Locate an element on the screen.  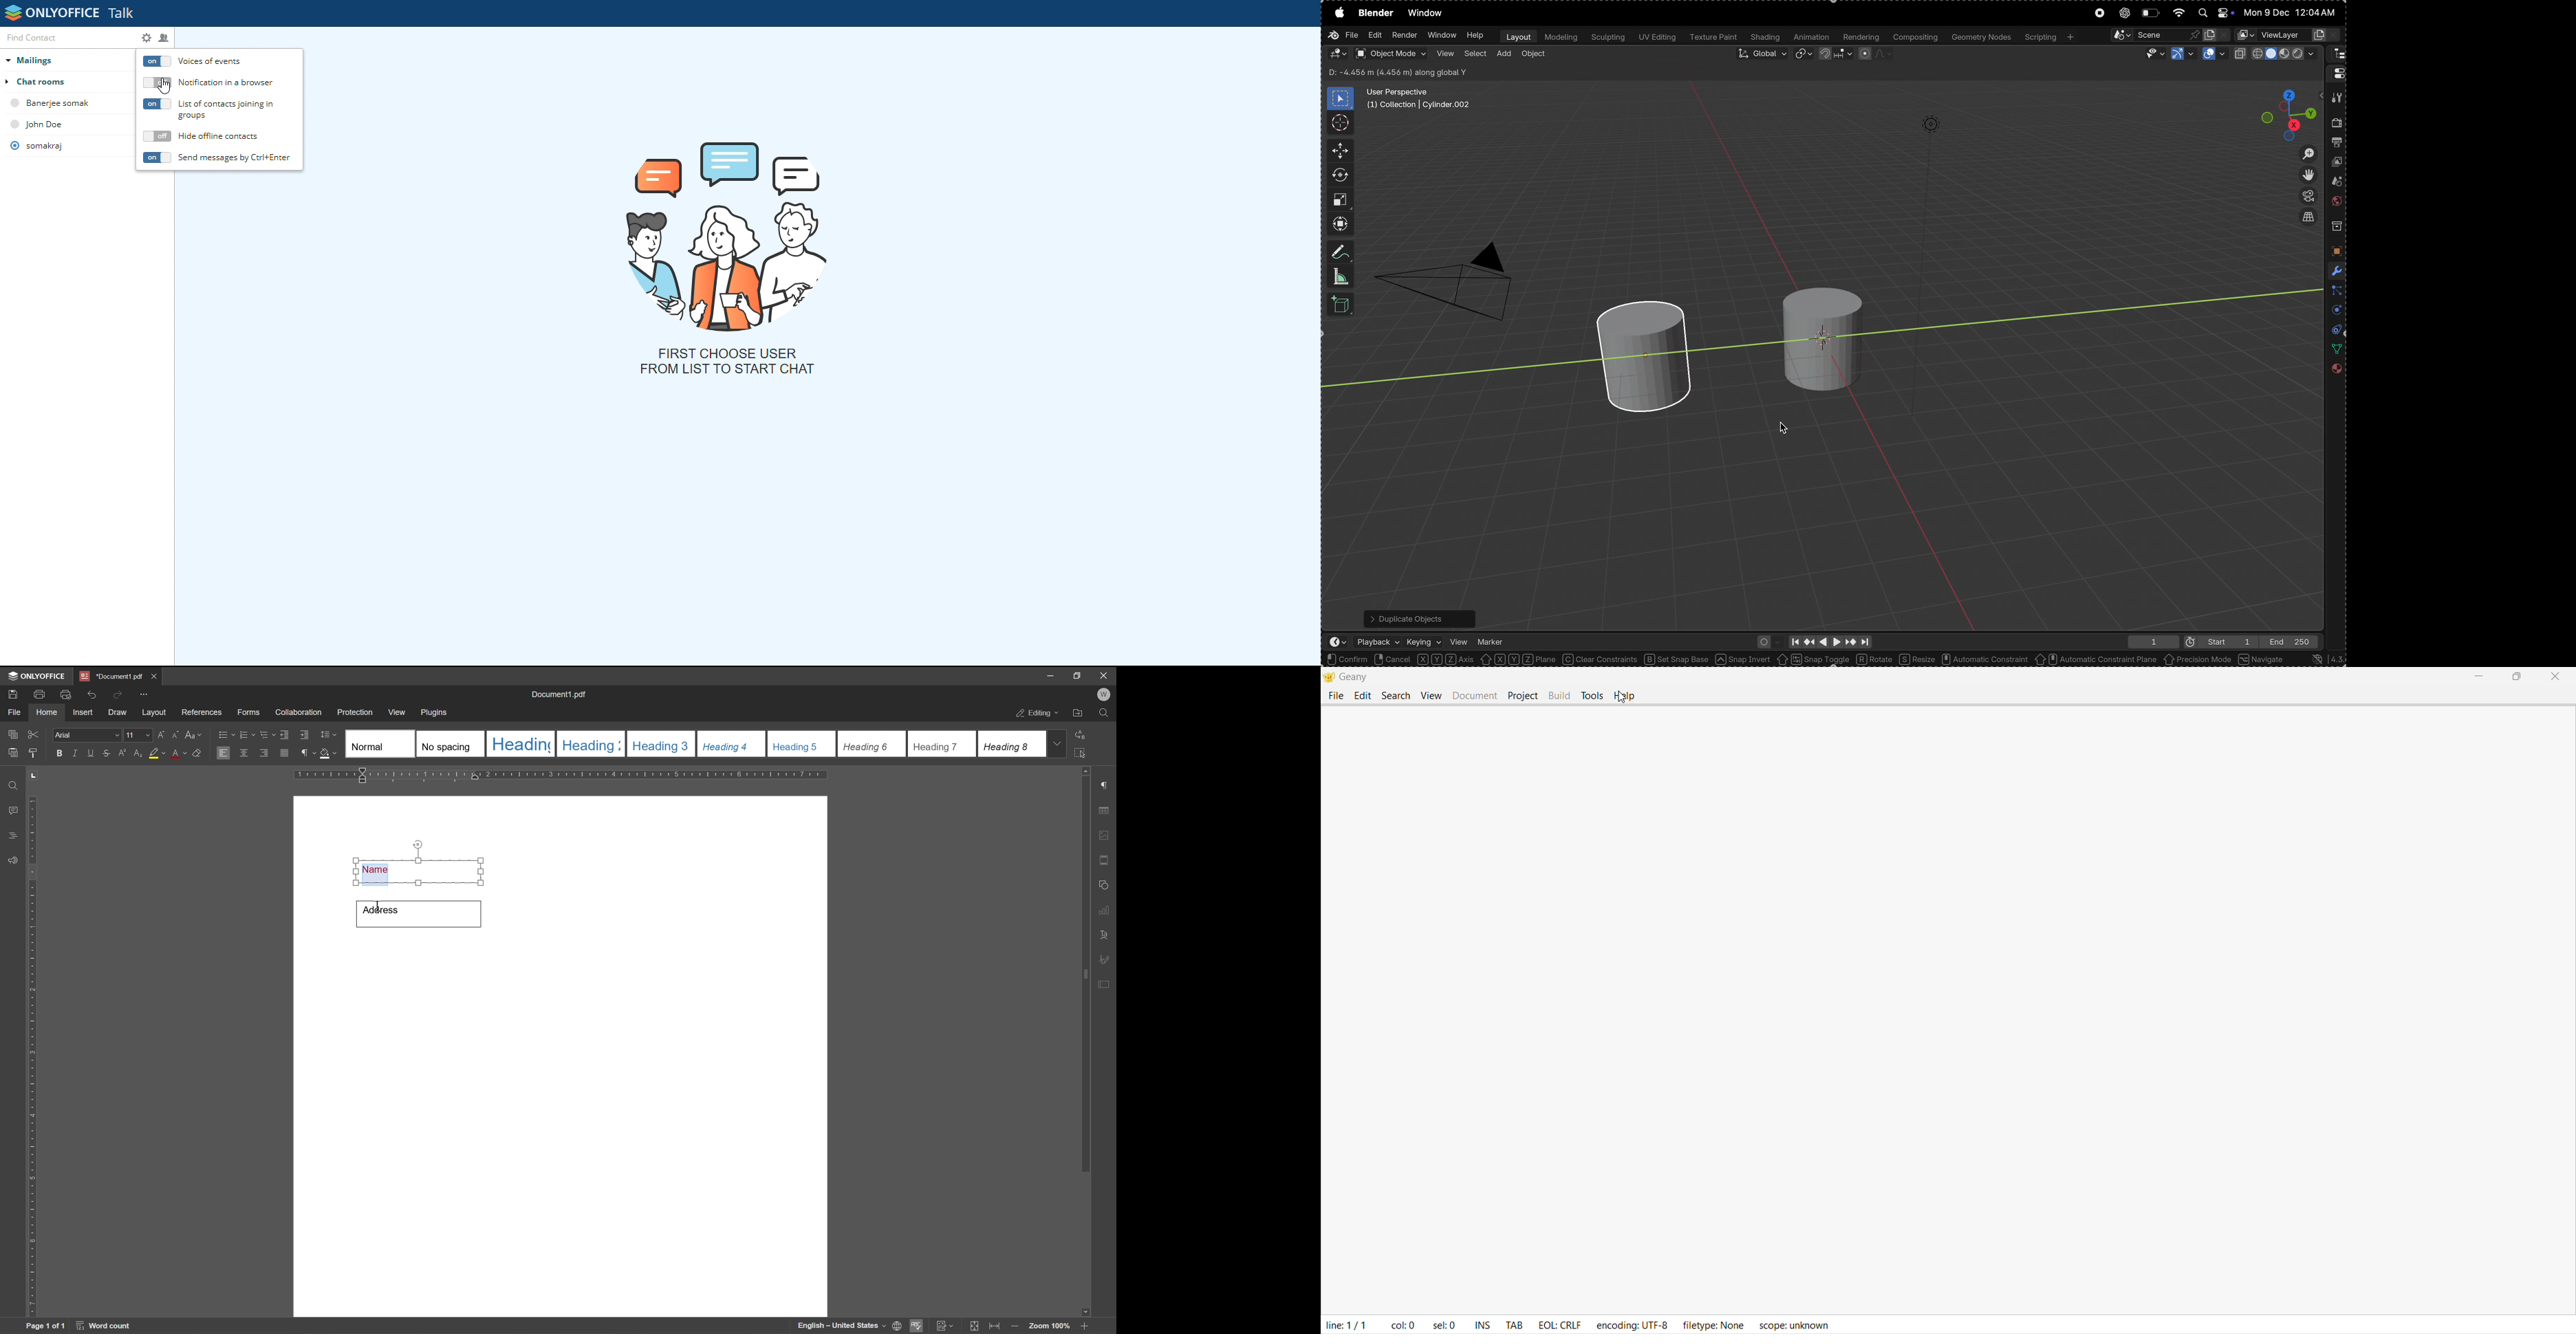
quick print is located at coordinates (63, 693).